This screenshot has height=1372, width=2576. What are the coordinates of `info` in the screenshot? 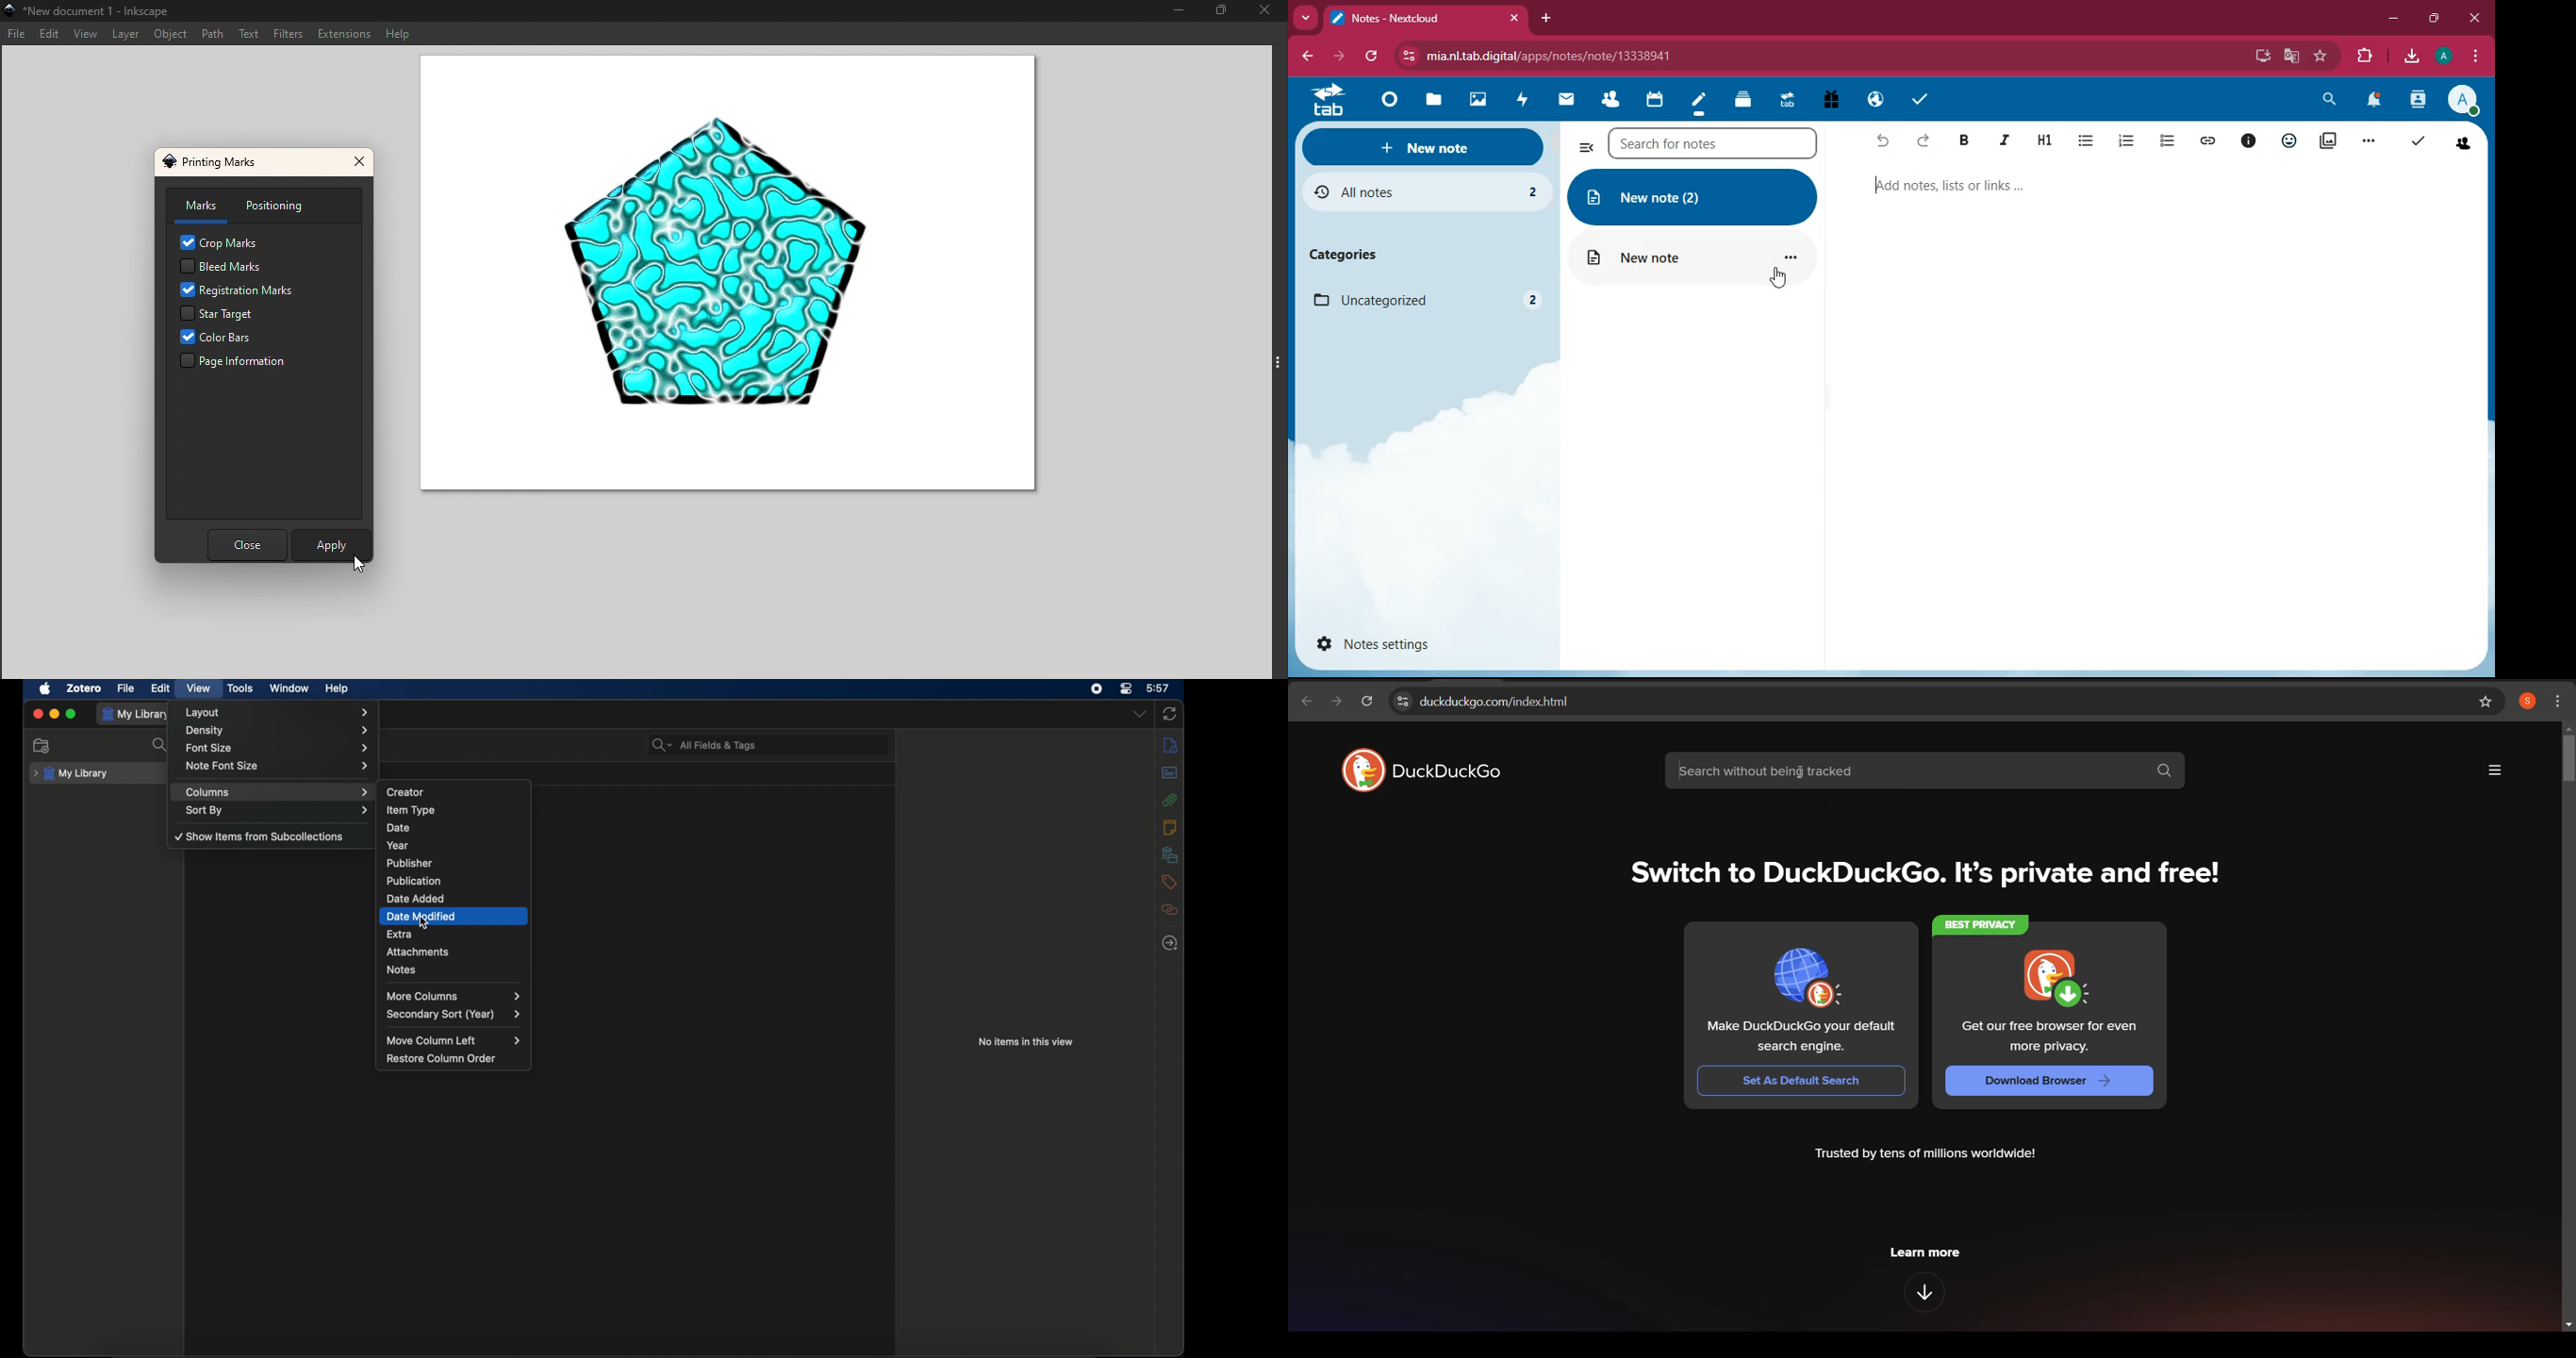 It's located at (2251, 141).